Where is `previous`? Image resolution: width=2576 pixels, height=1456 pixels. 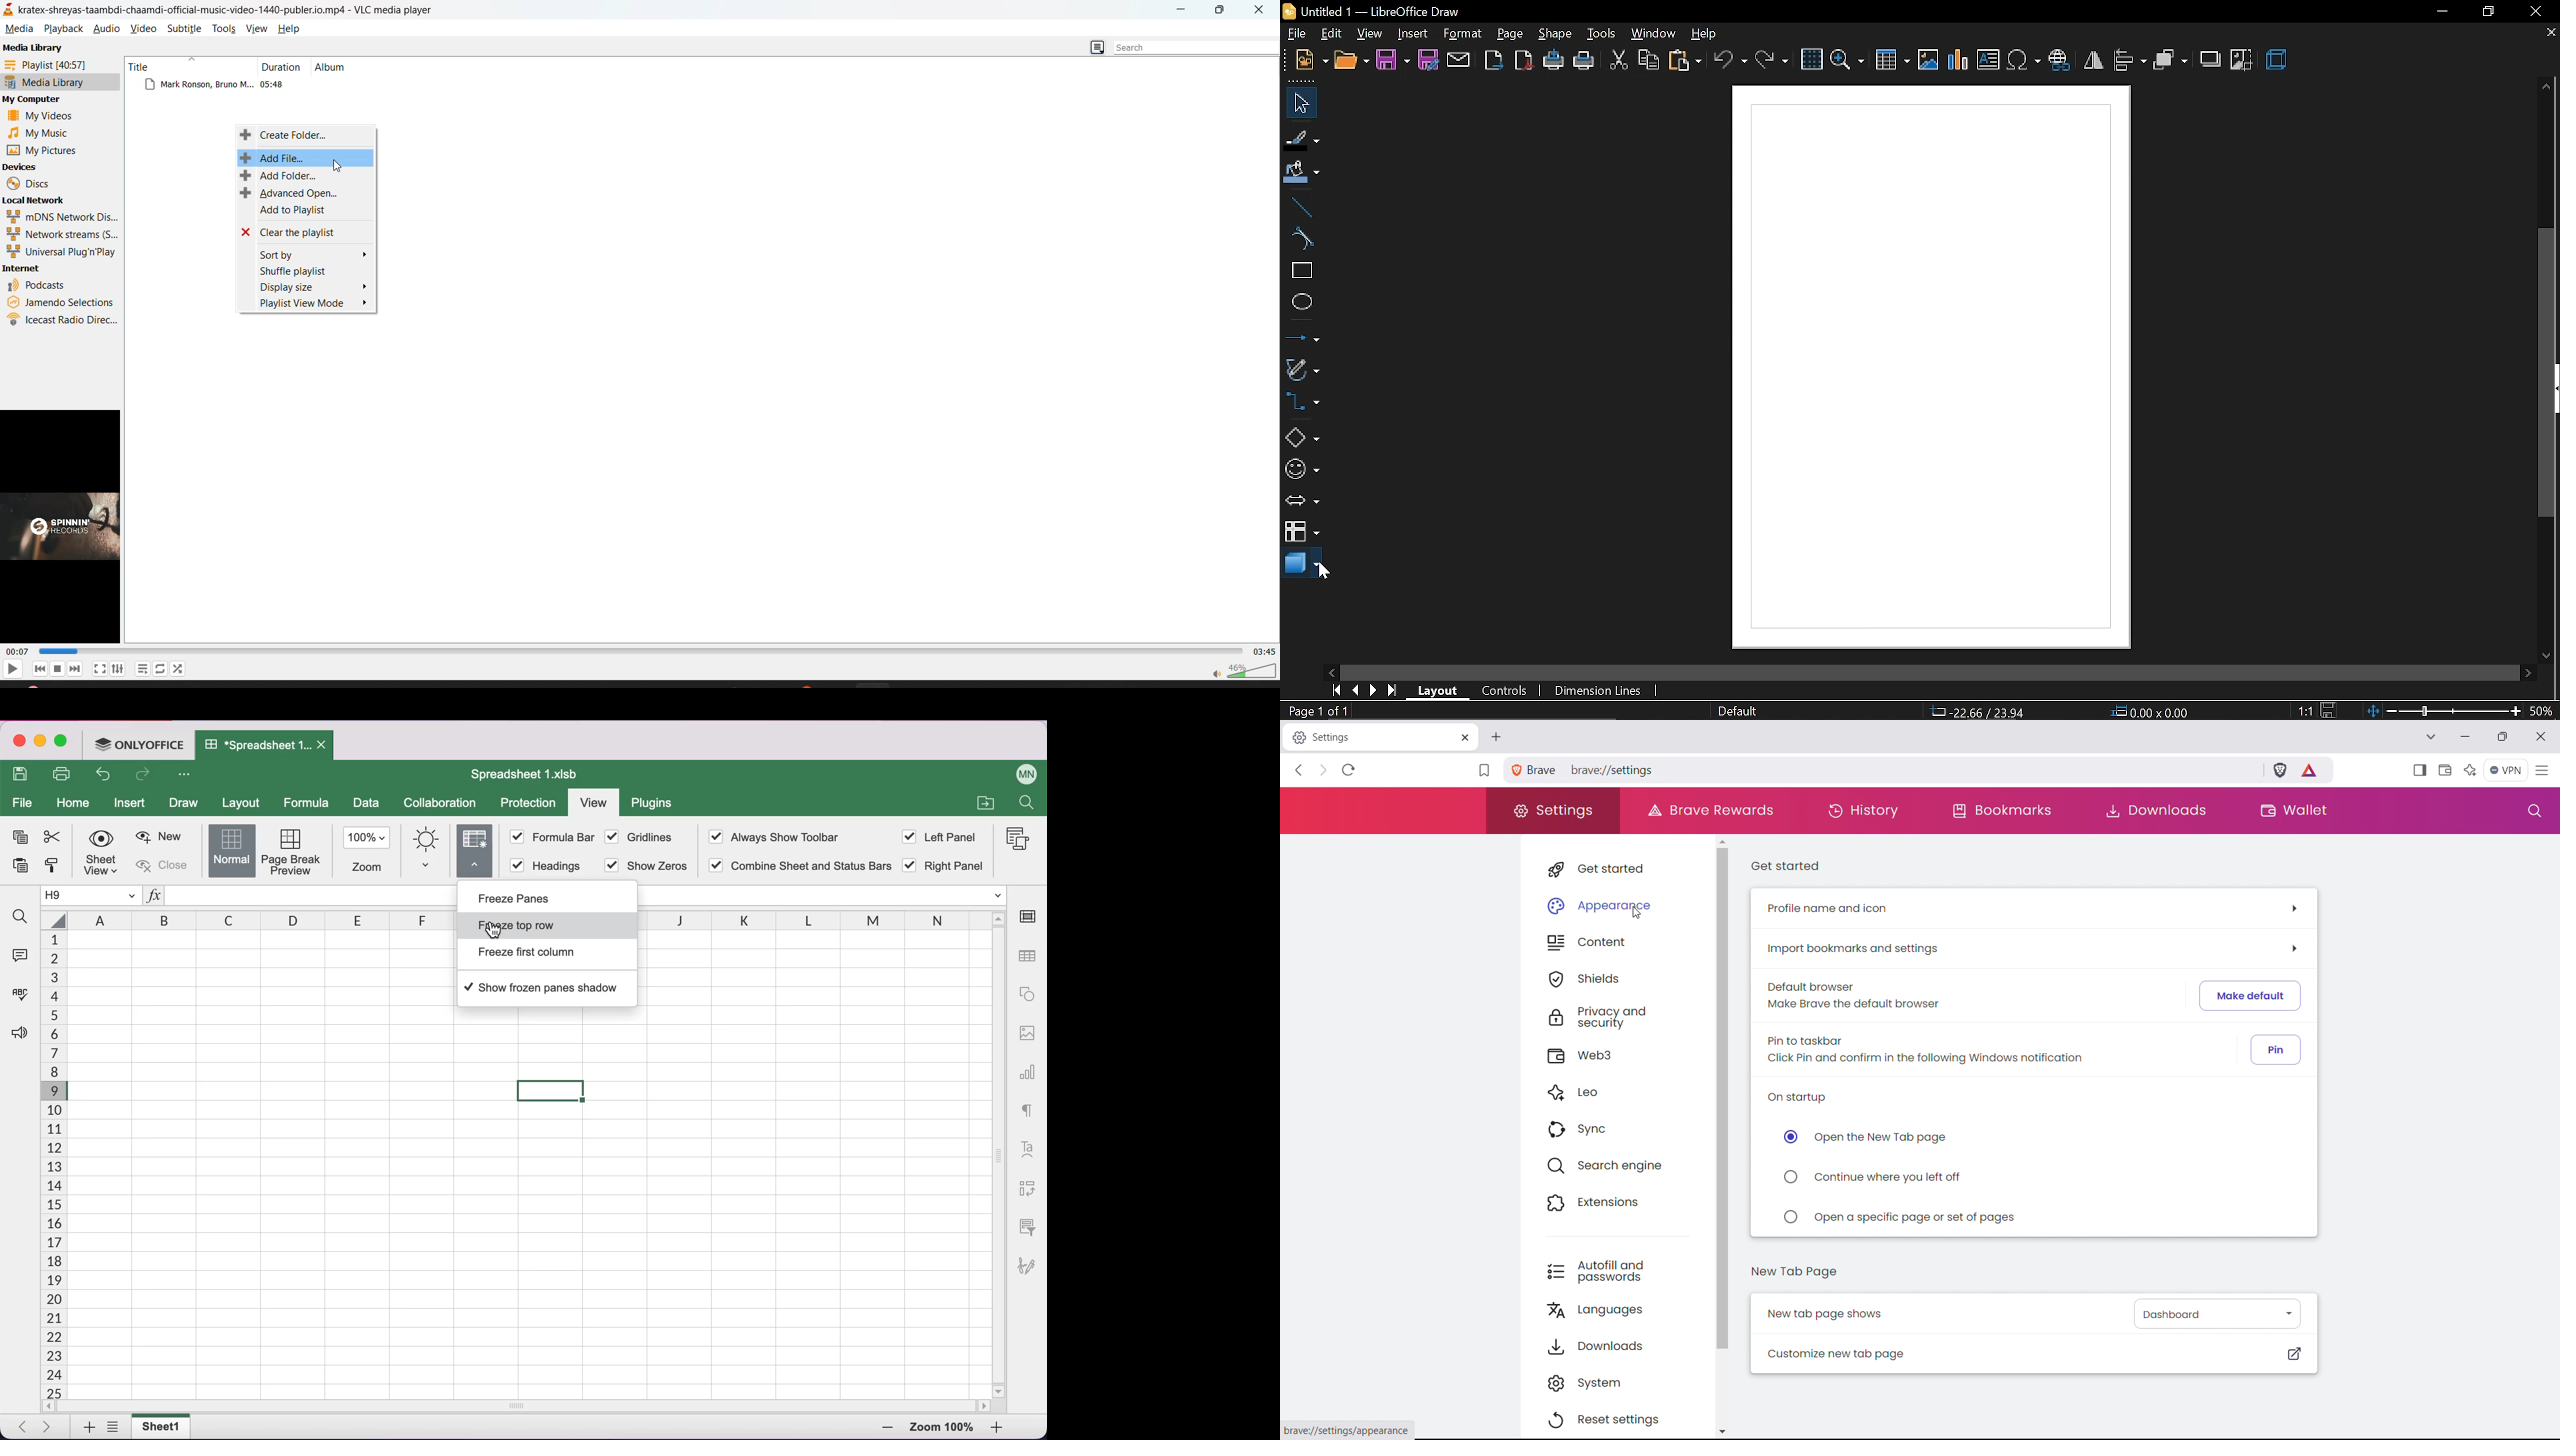
previous is located at coordinates (40, 669).